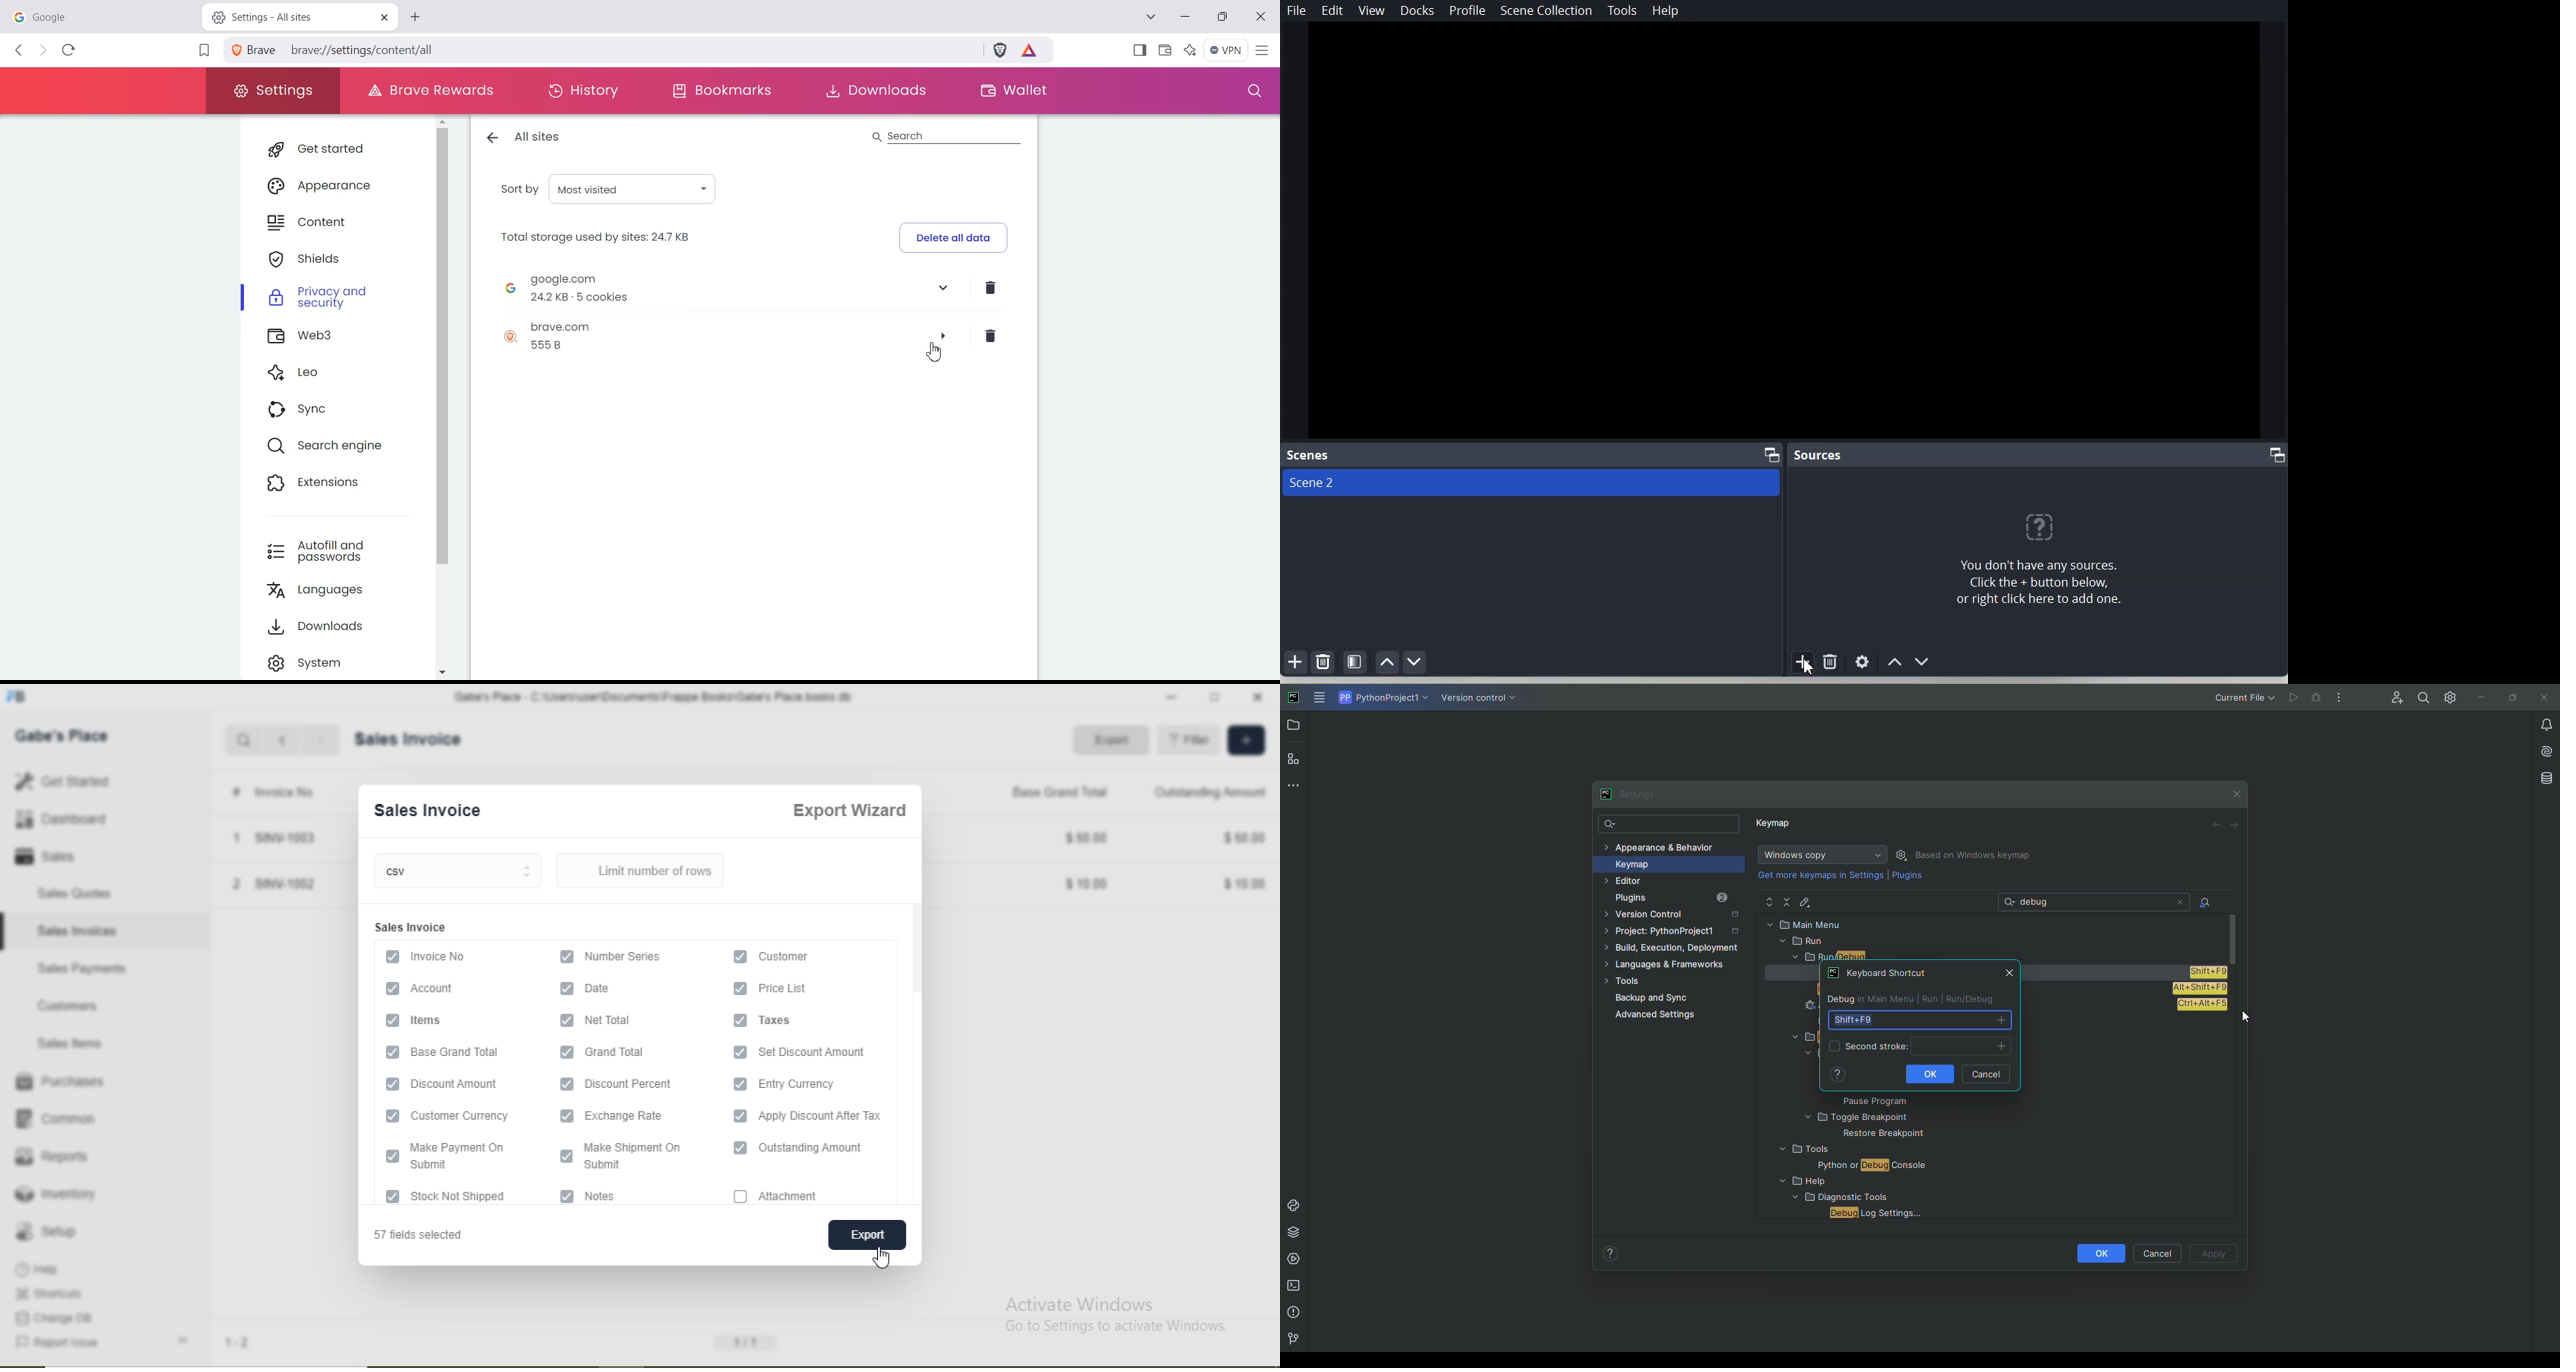 The height and width of the screenshot is (1372, 2576). I want to click on Tools, so click(1623, 10).